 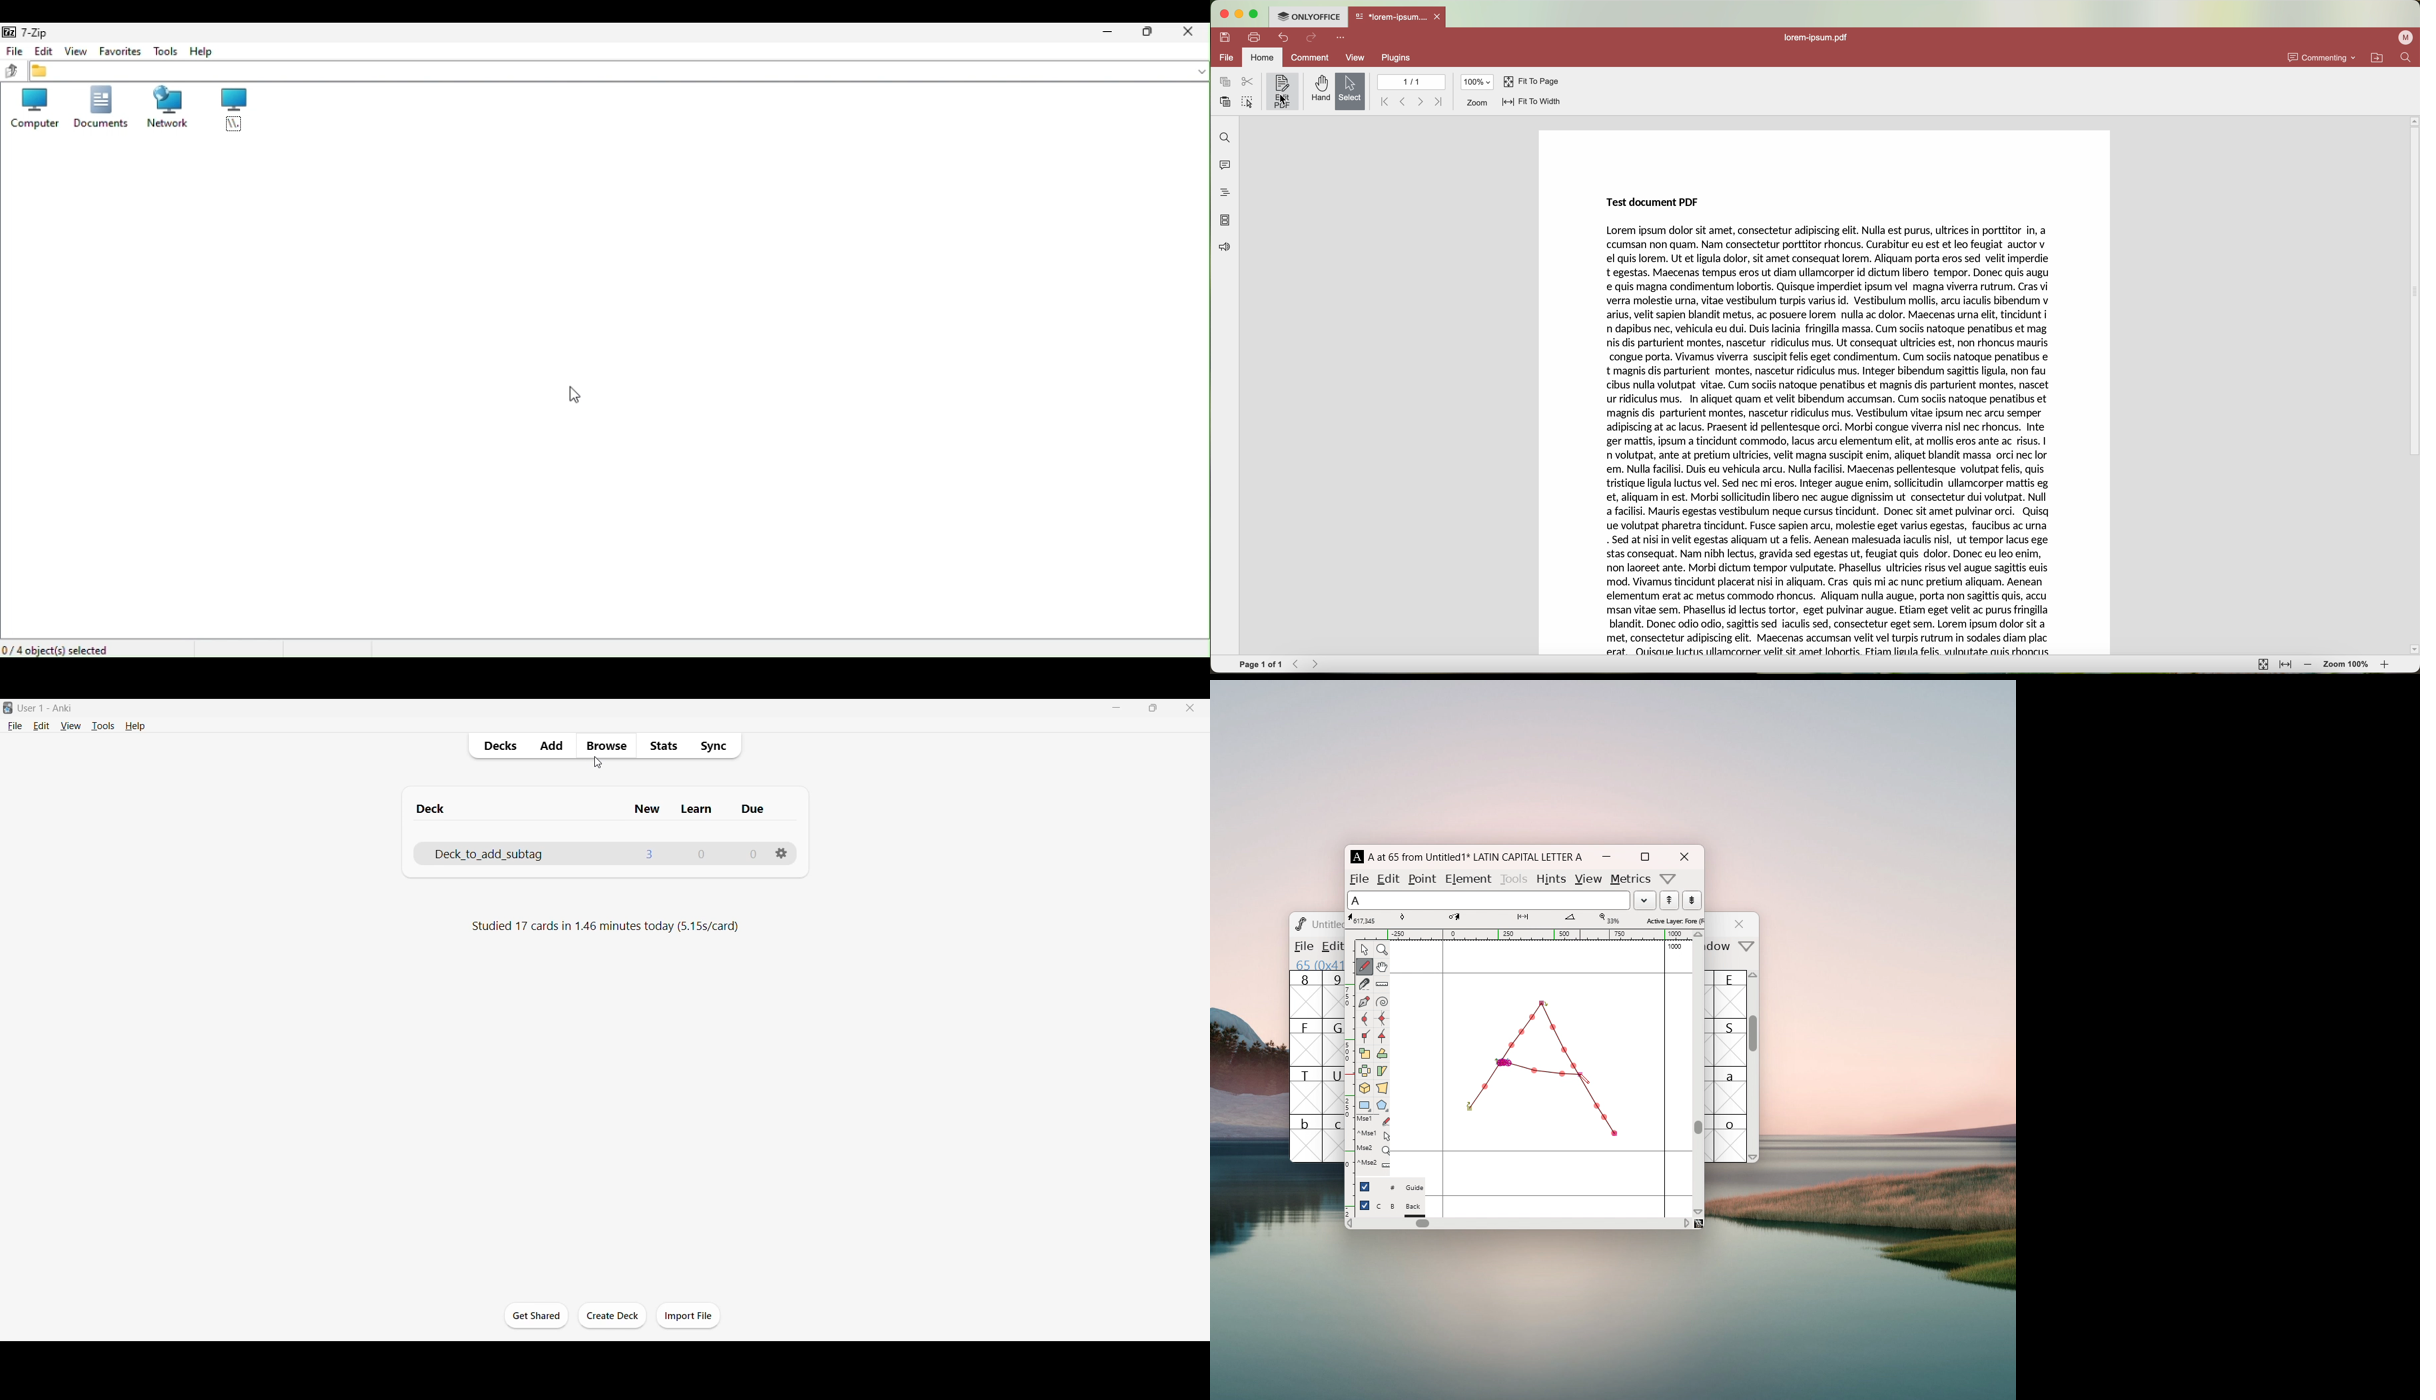 What do you see at coordinates (1381, 1036) in the screenshot?
I see `add a tangent point` at bounding box center [1381, 1036].